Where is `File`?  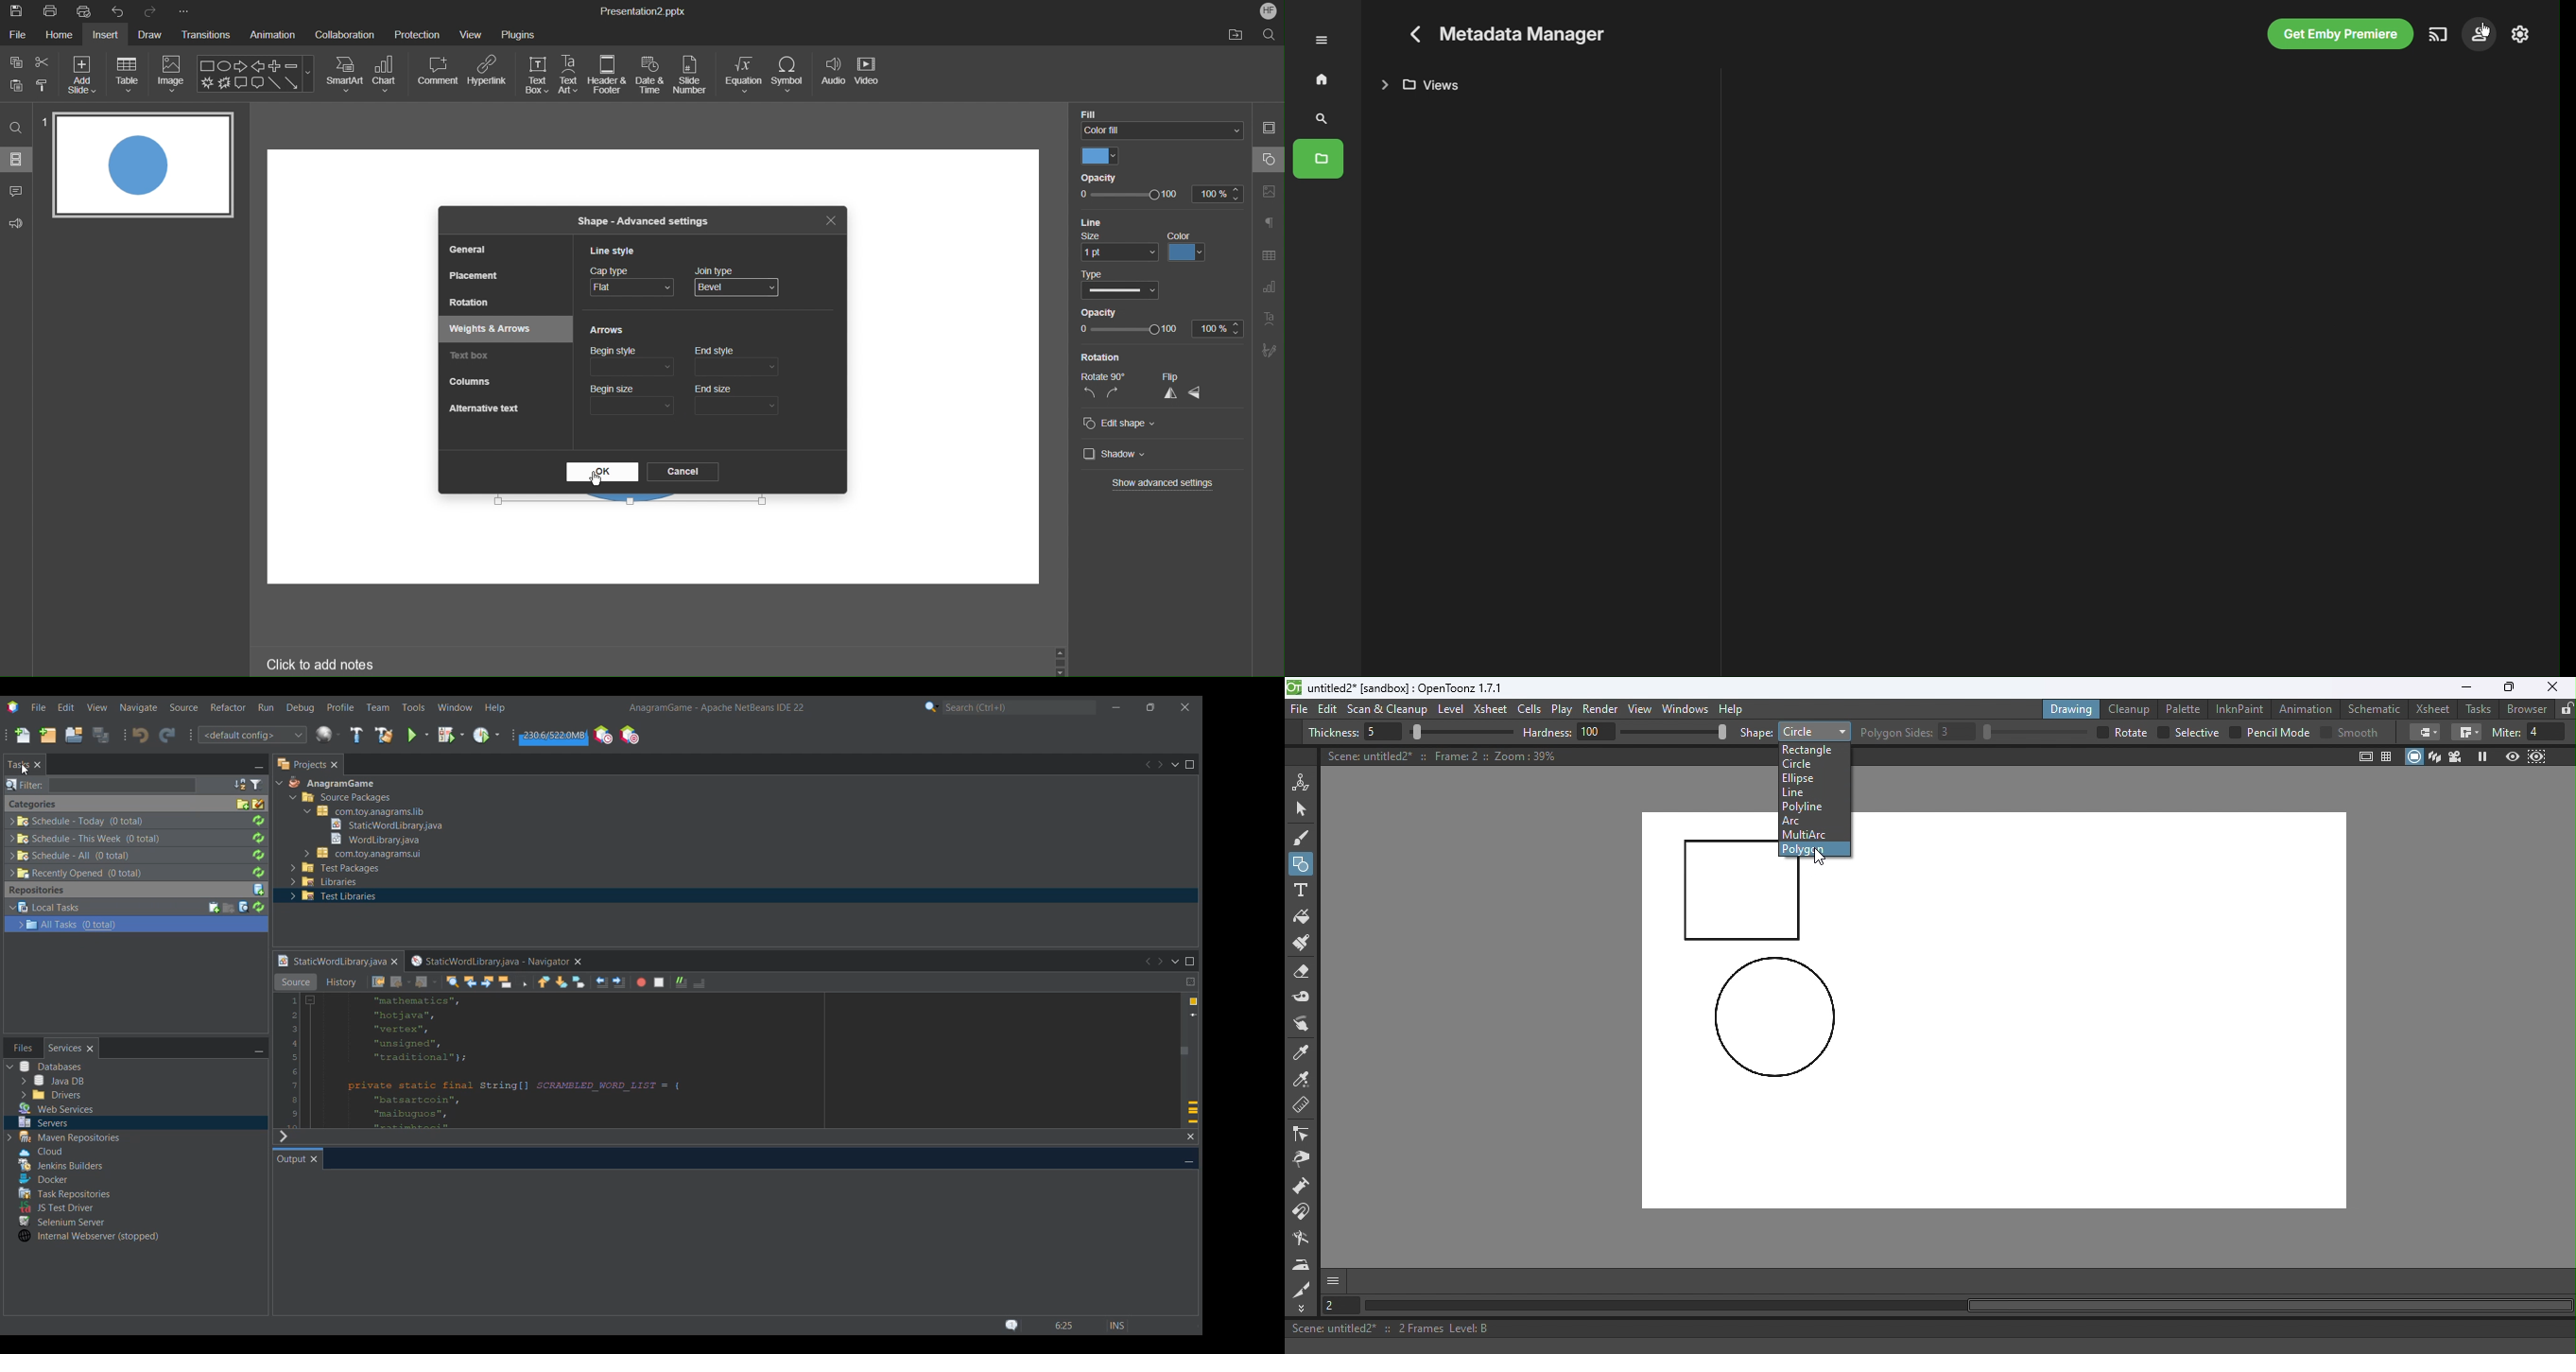
File is located at coordinates (17, 36).